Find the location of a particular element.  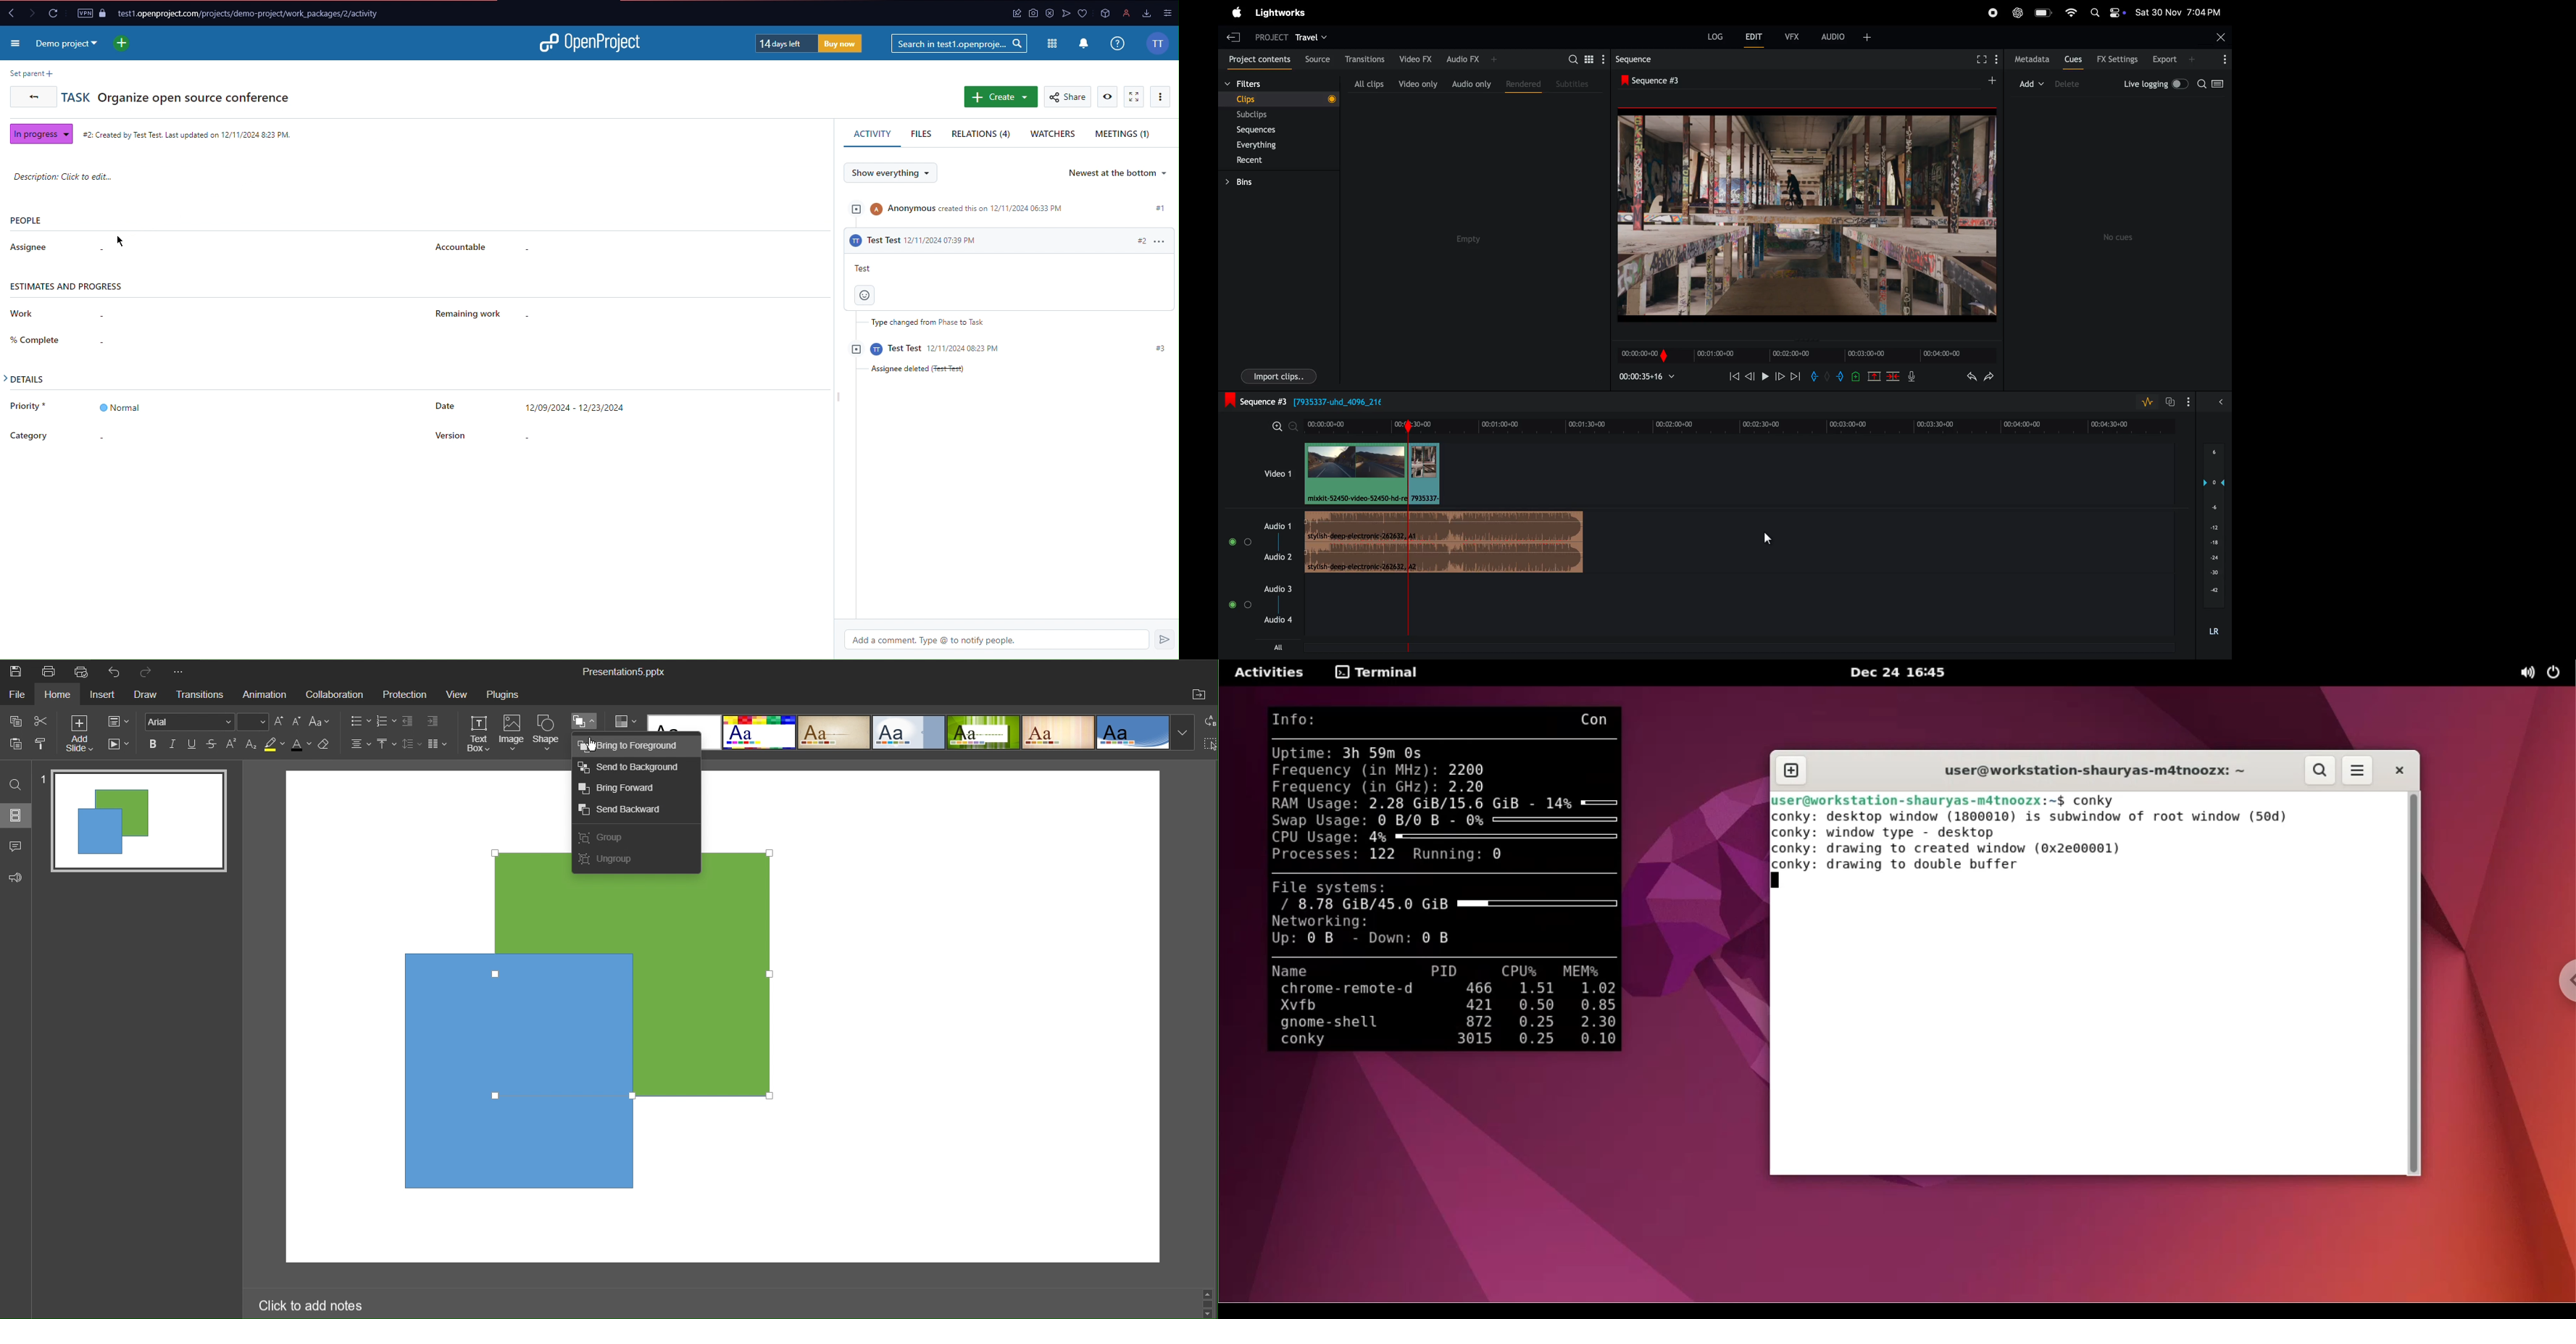

Audio 3 -- Audio 4 is located at coordinates (1281, 602).